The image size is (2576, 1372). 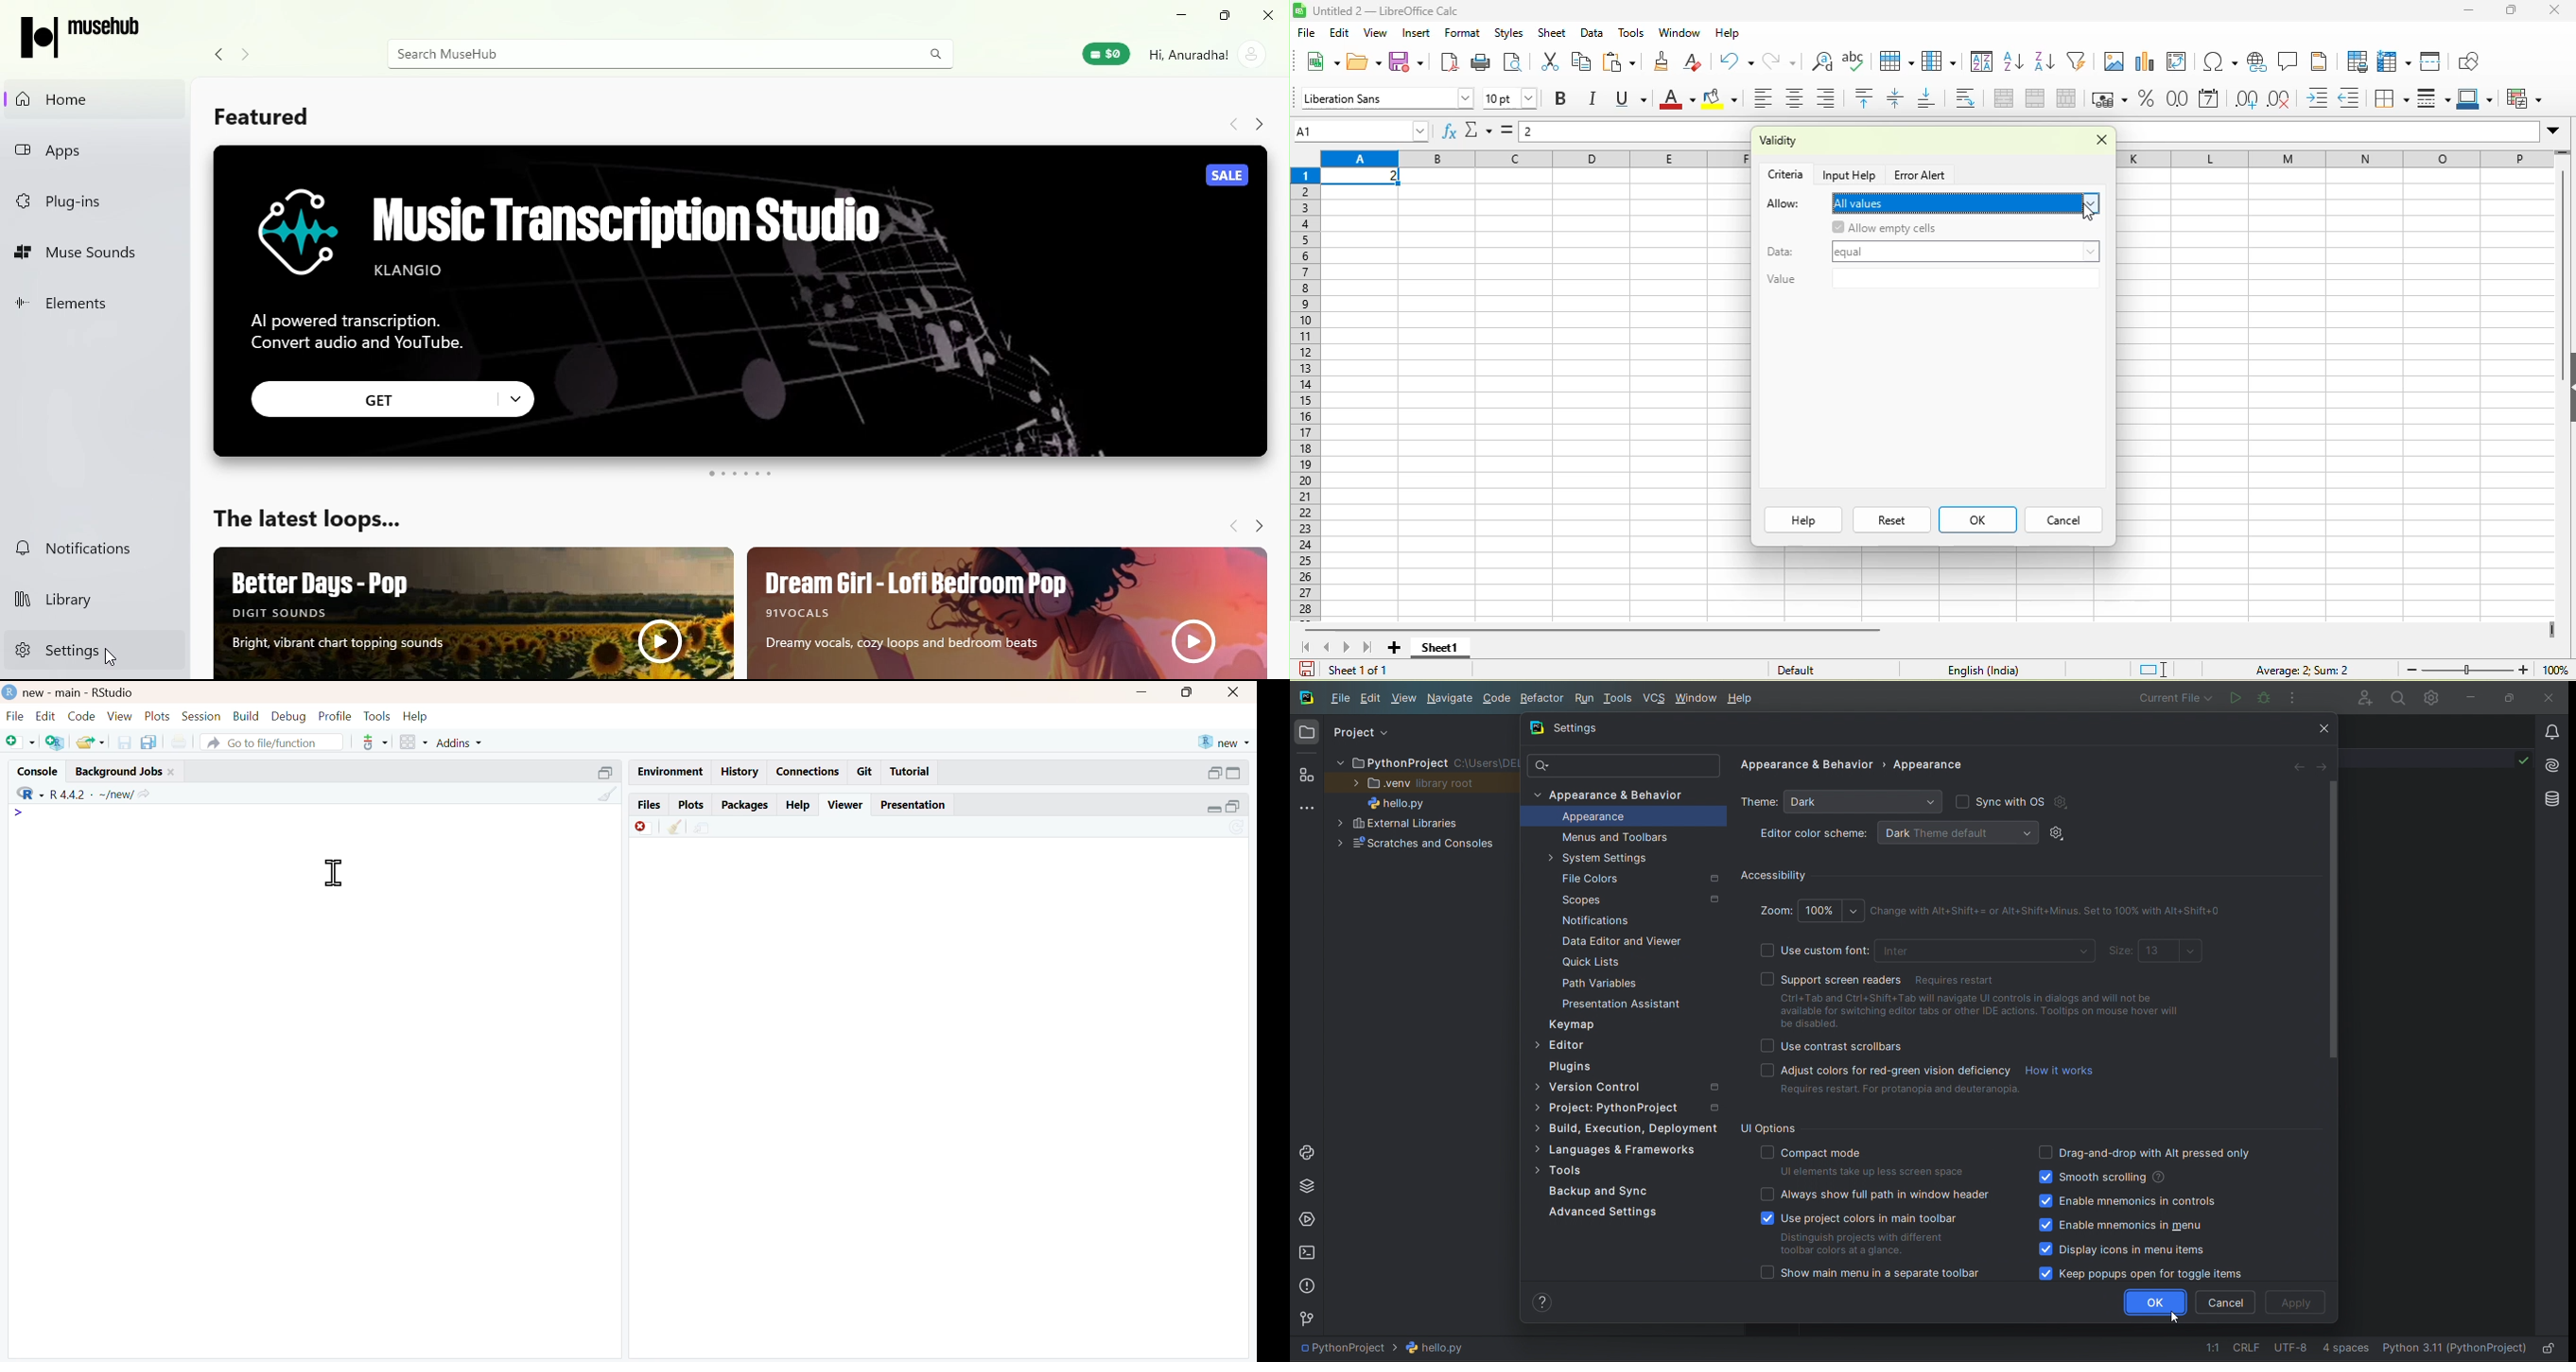 What do you see at coordinates (2558, 134) in the screenshot?
I see `expand formula bar` at bounding box center [2558, 134].